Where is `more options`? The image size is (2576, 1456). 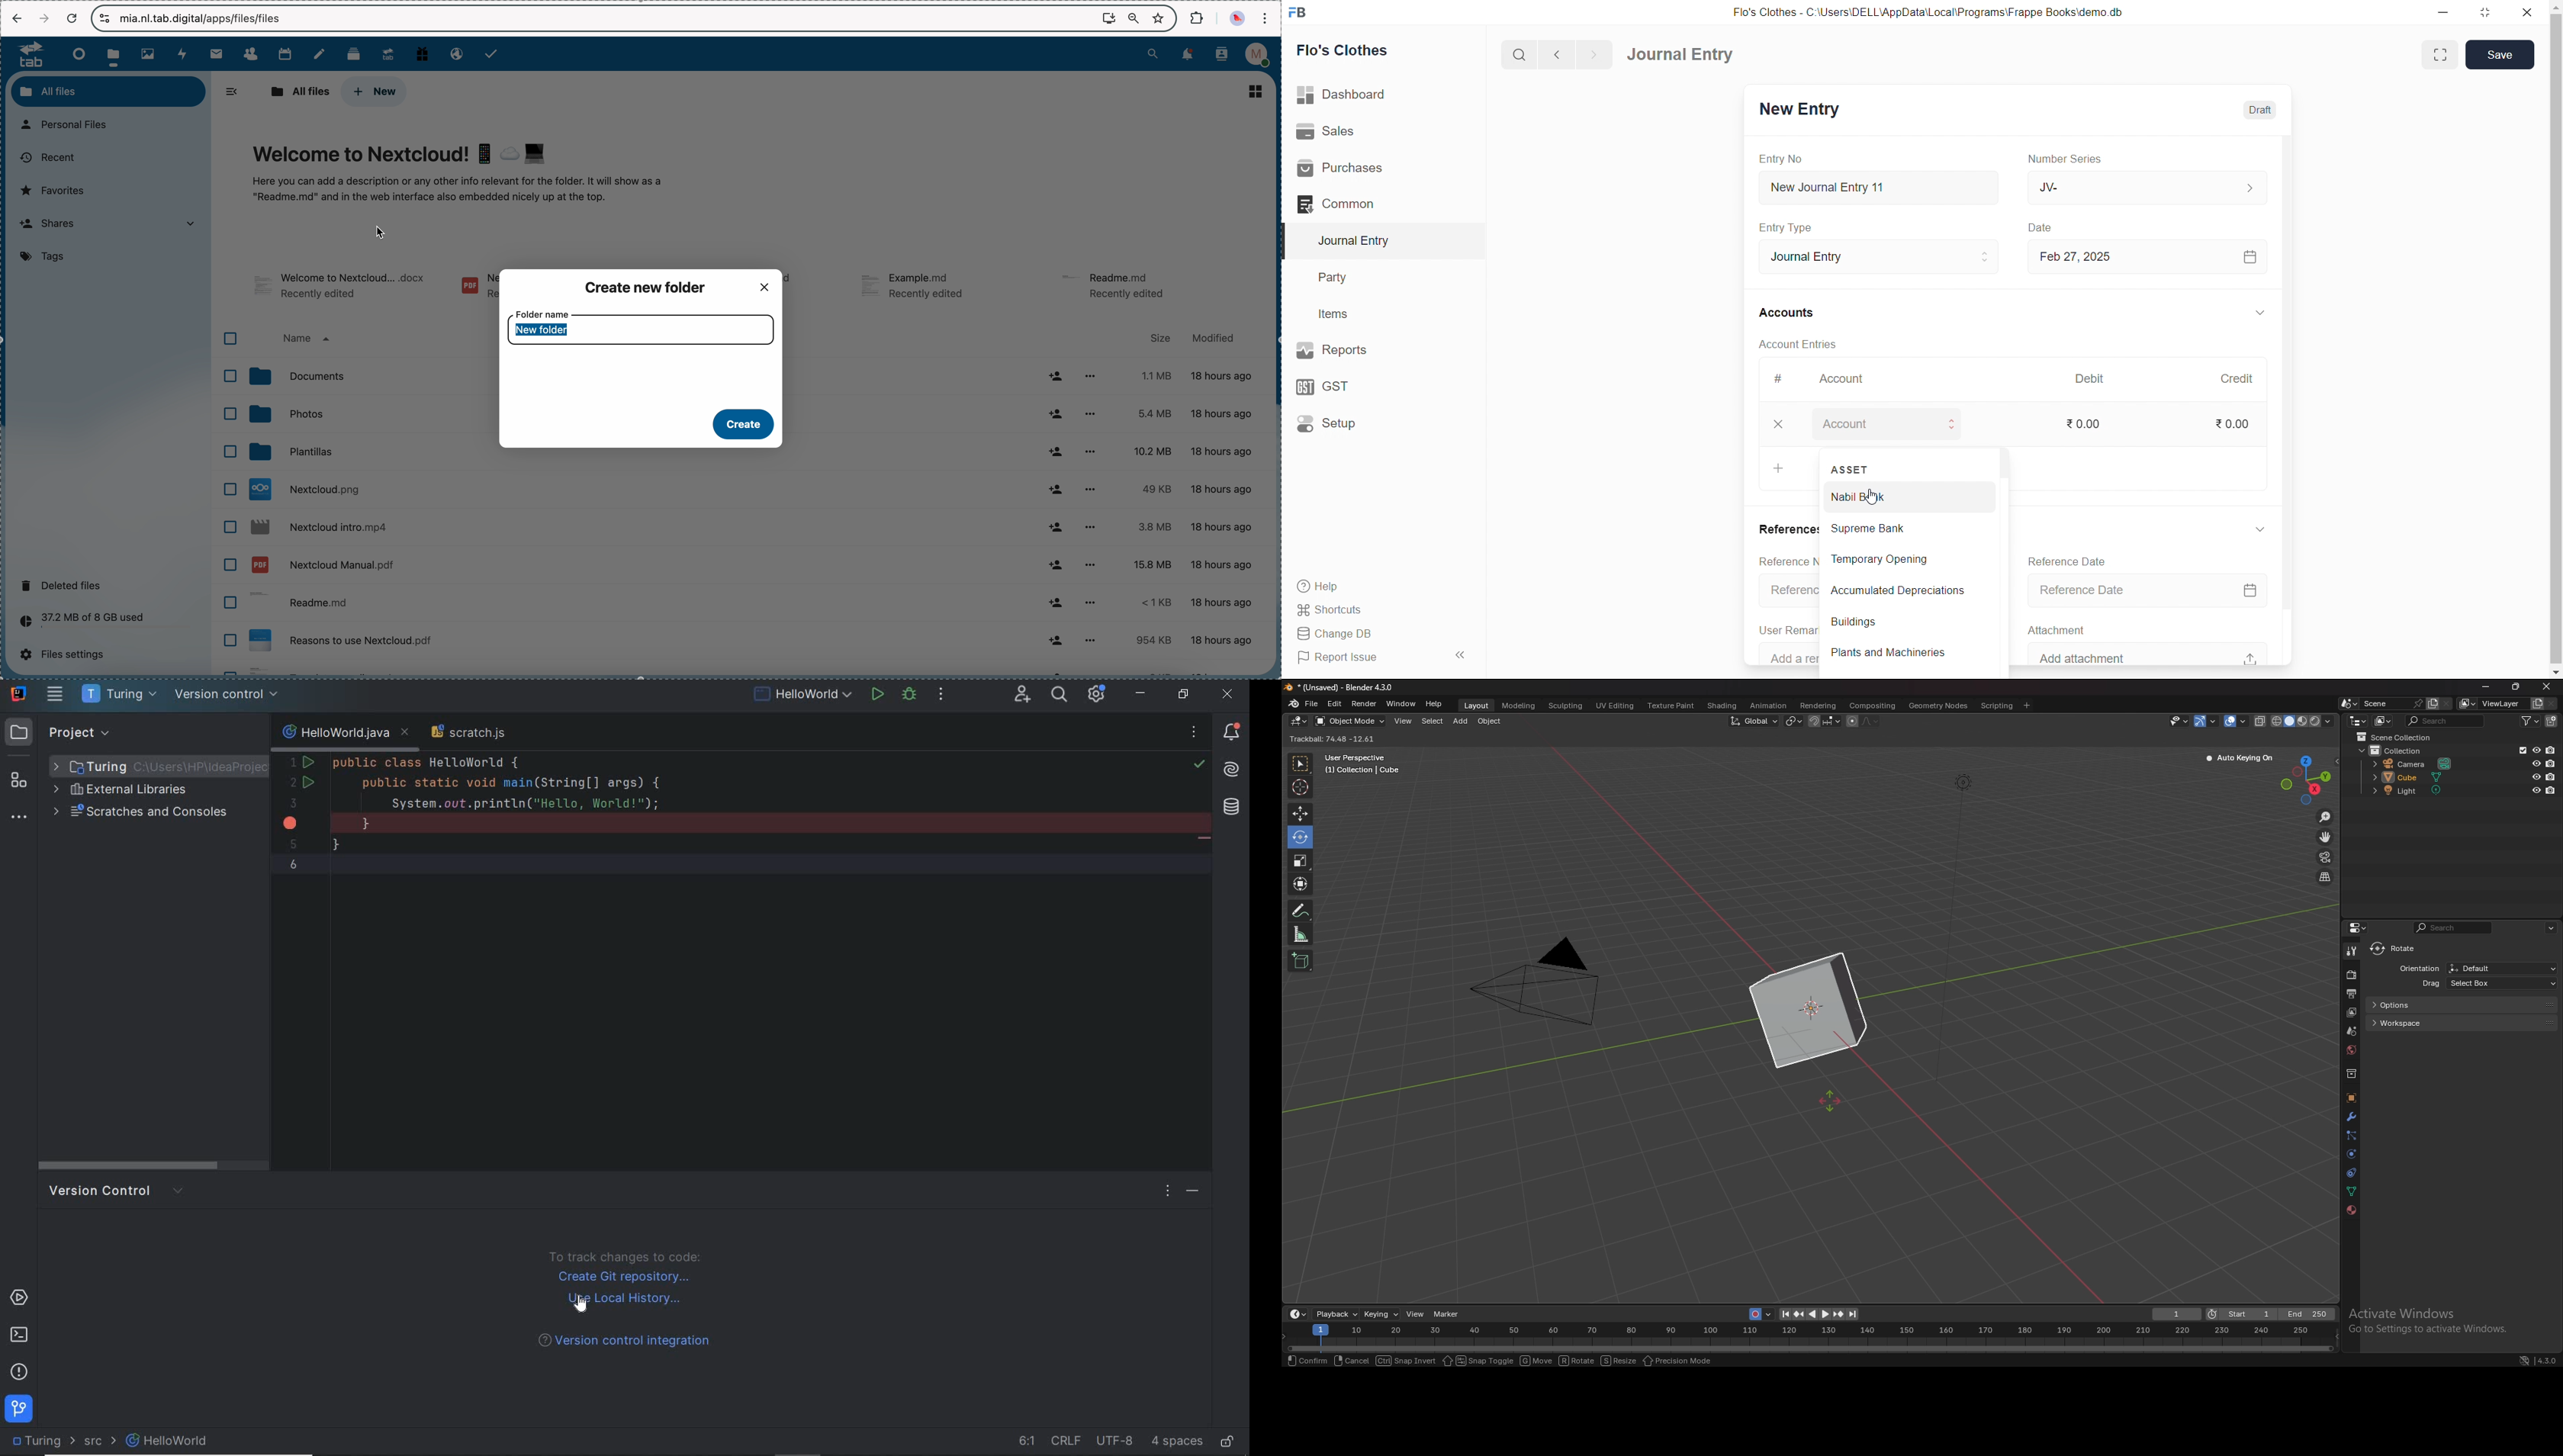
more options is located at coordinates (1090, 490).